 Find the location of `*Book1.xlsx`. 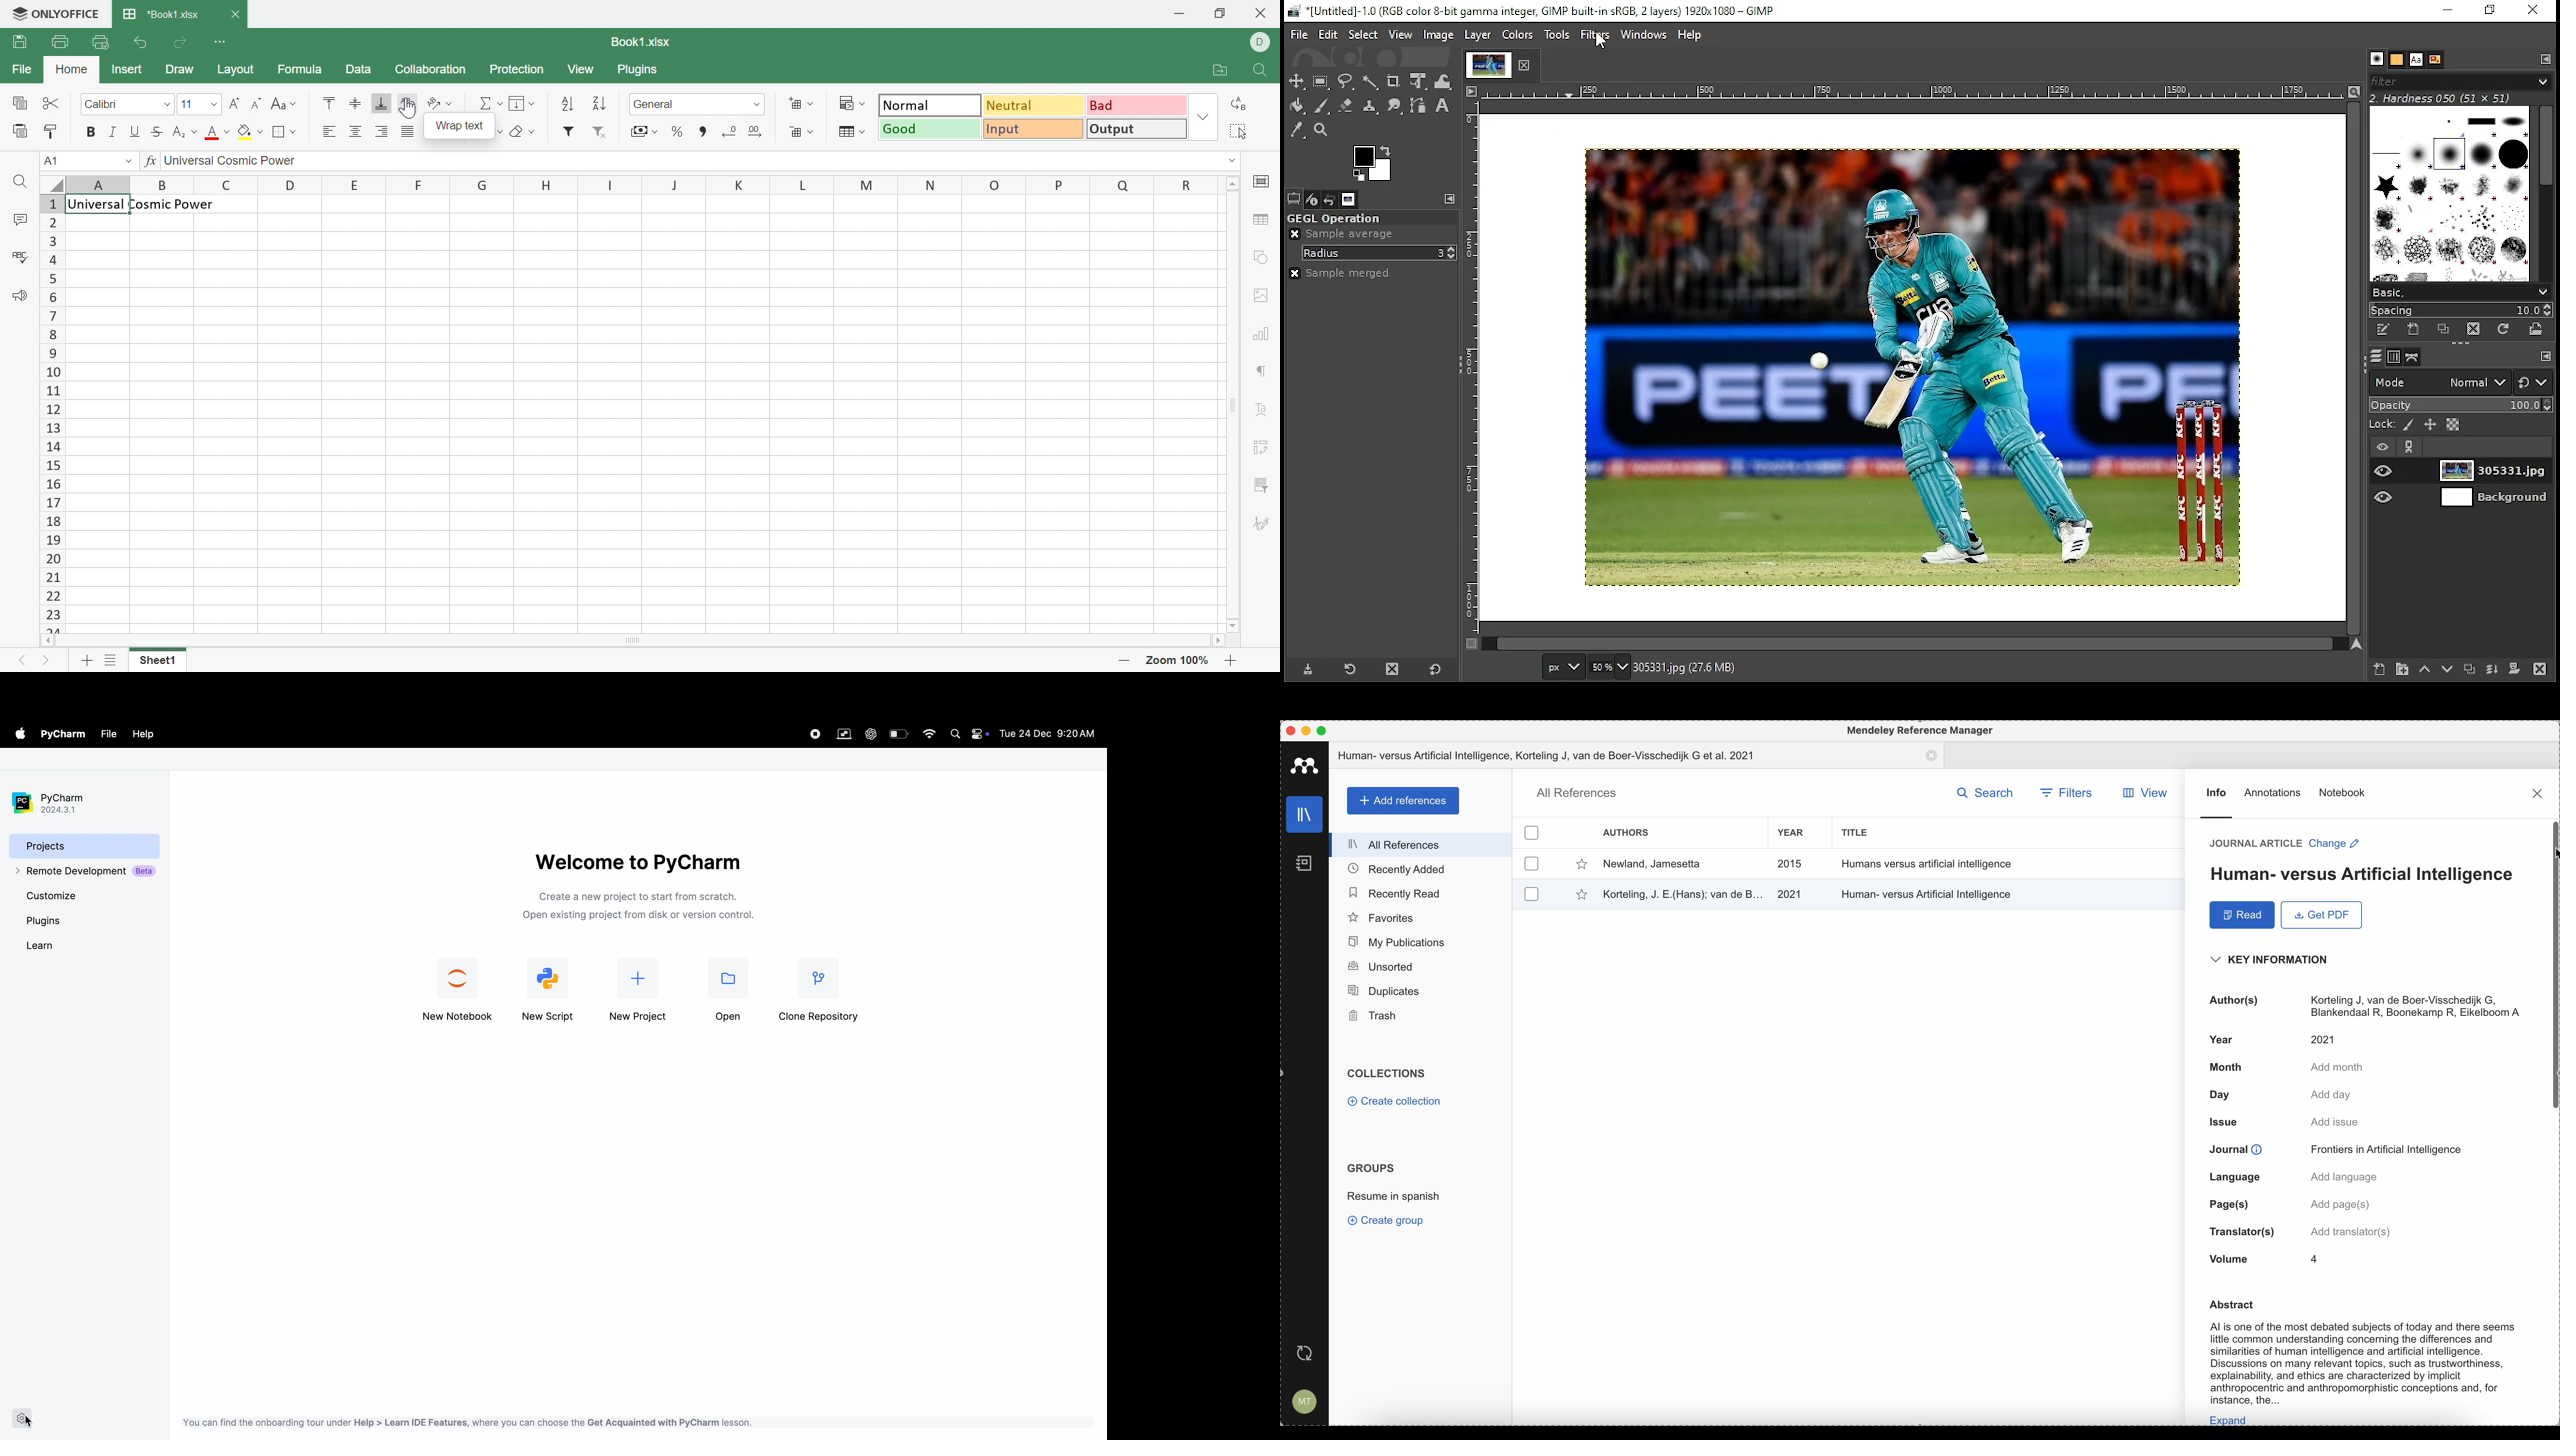

*Book1.xlsx is located at coordinates (161, 15).